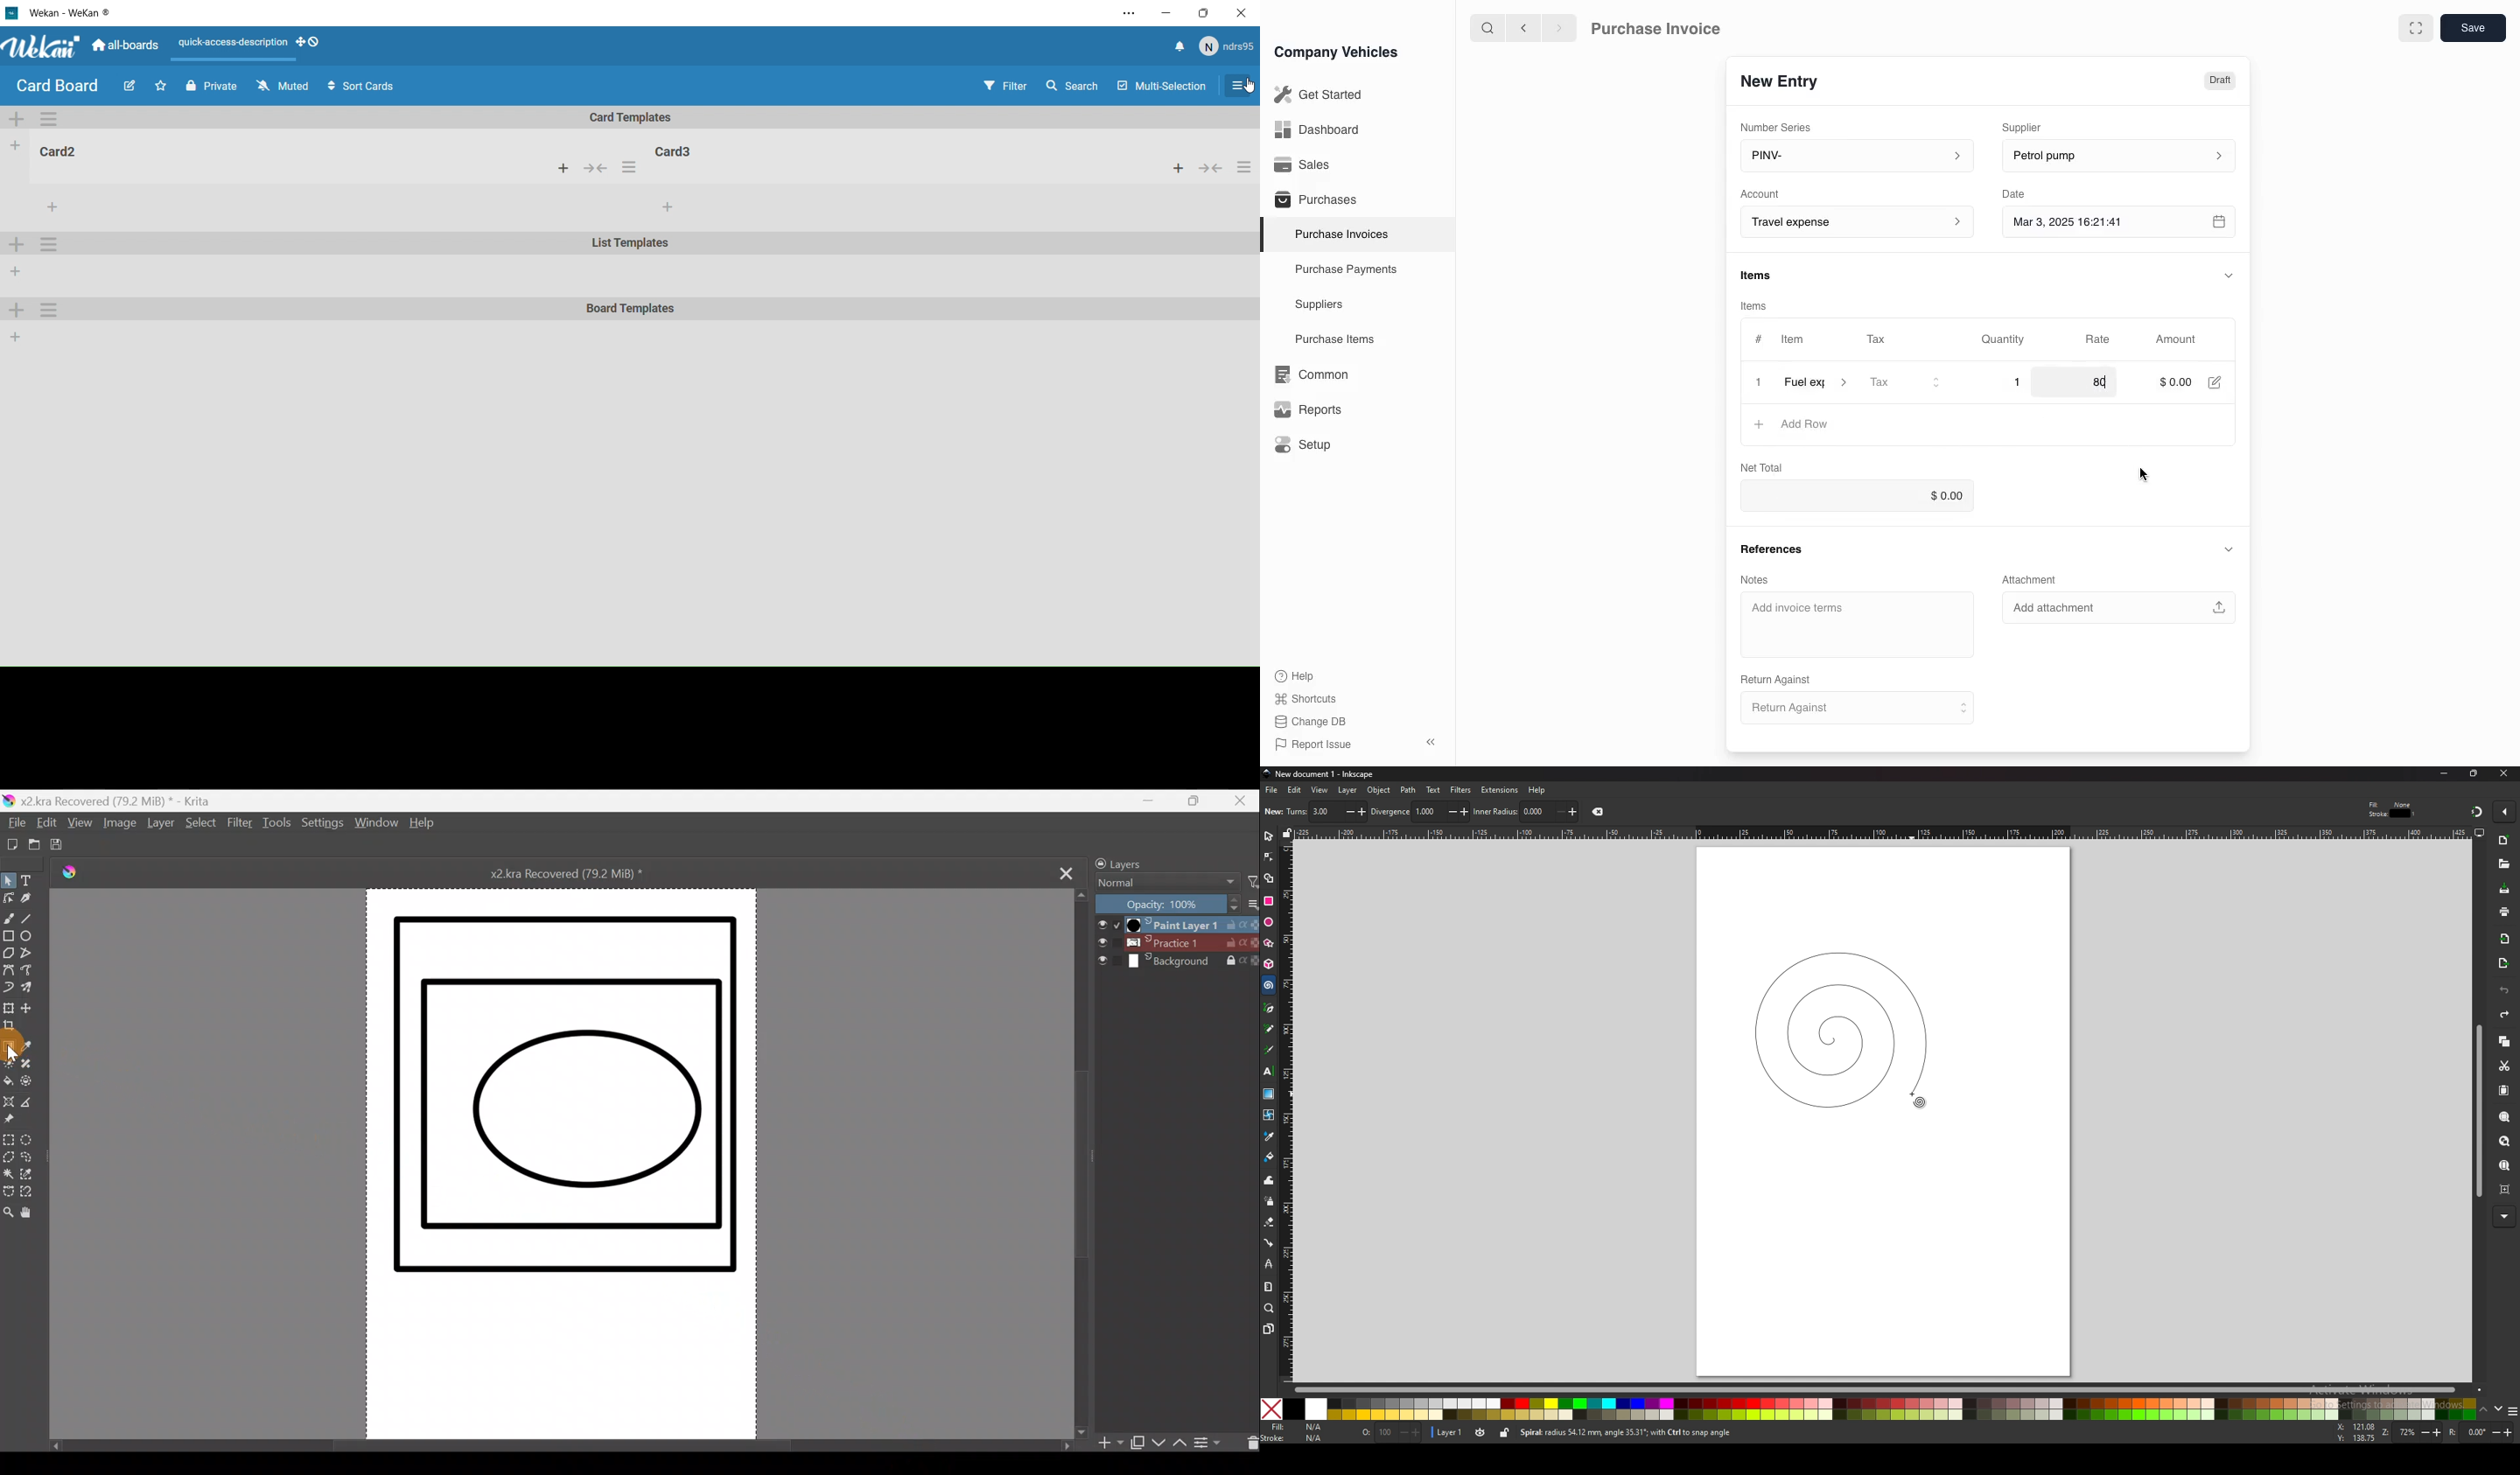 The height and width of the screenshot is (1484, 2520). Describe the element at coordinates (1007, 85) in the screenshot. I see `Filtrar` at that location.